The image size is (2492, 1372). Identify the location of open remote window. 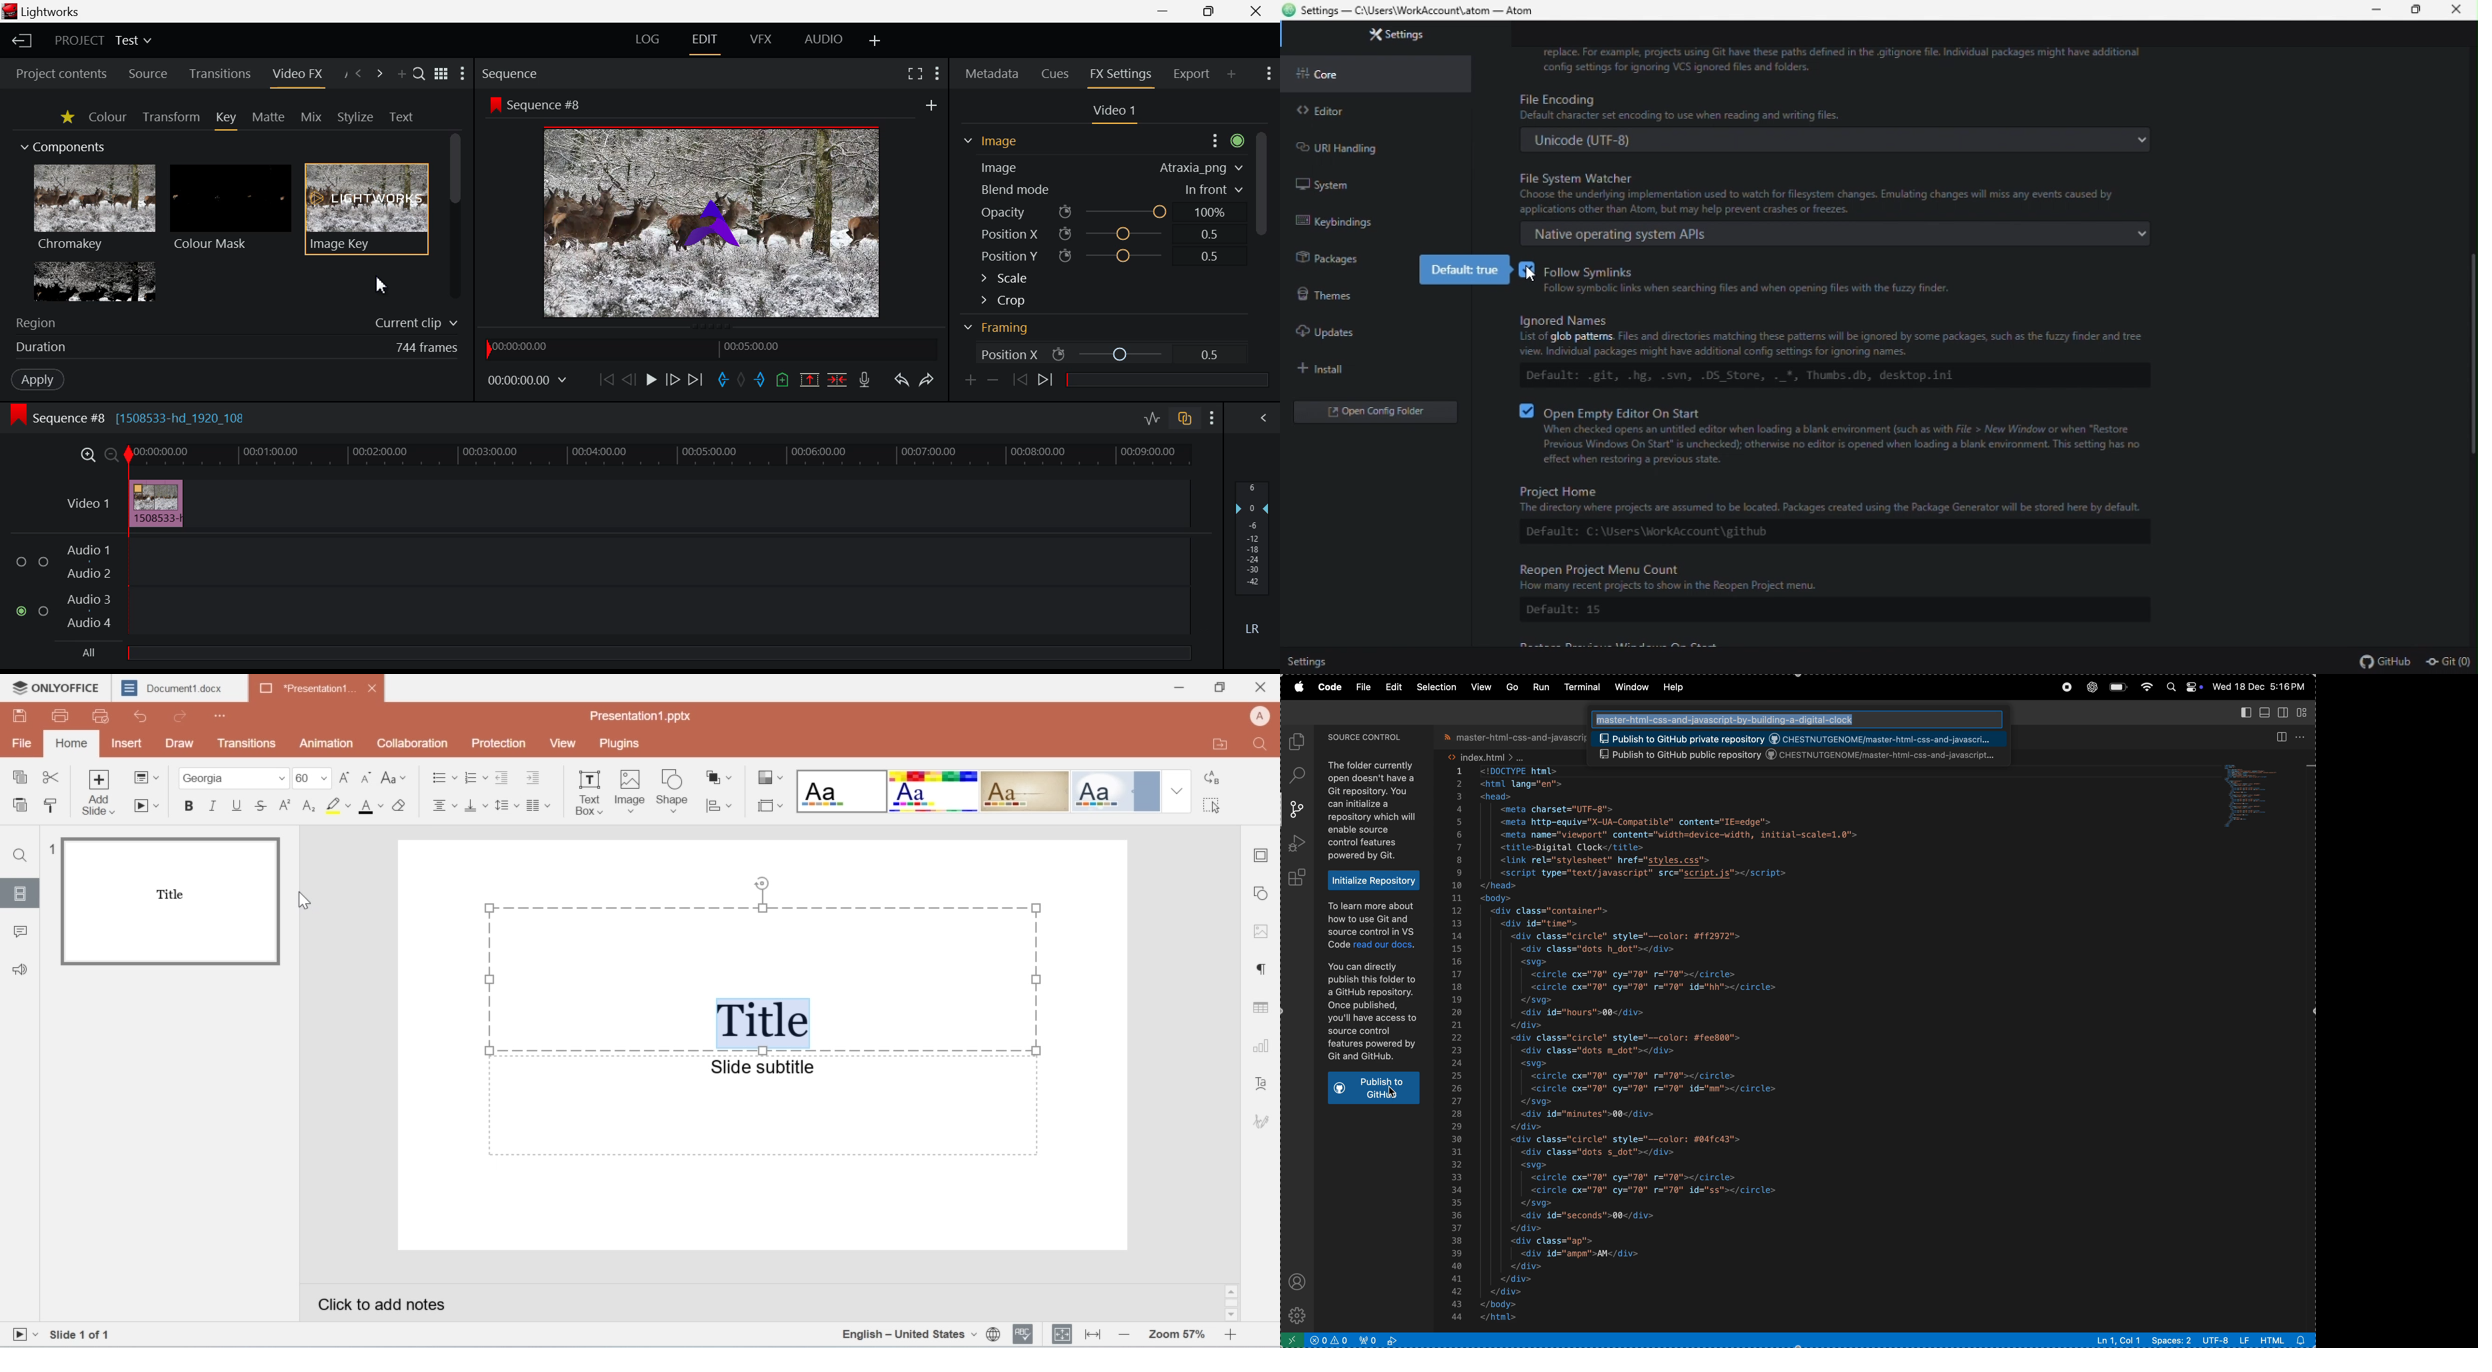
(1293, 1338).